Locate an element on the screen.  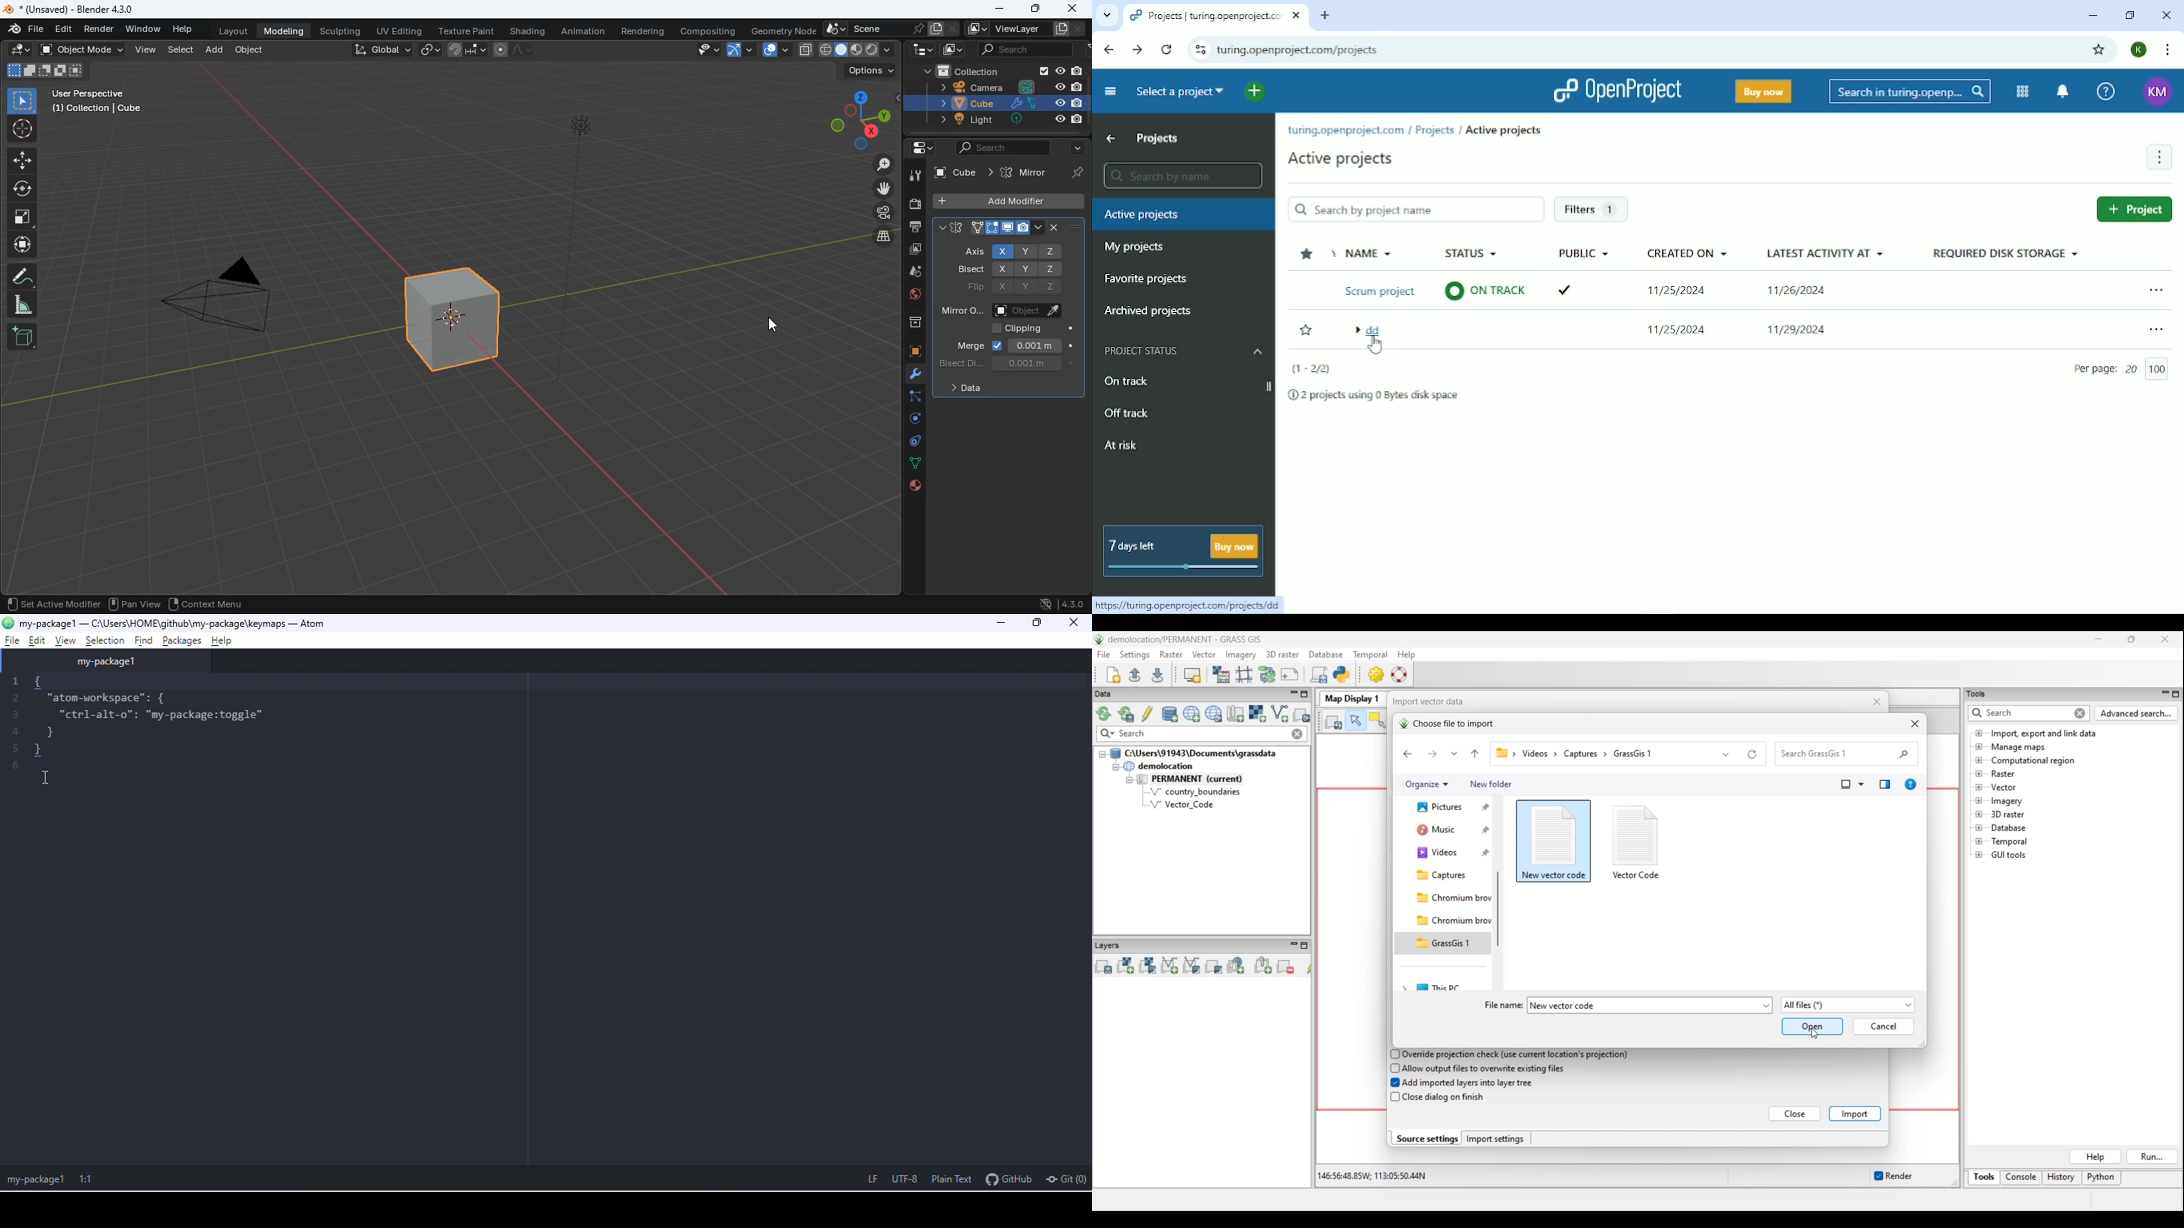
date is located at coordinates (1675, 330).